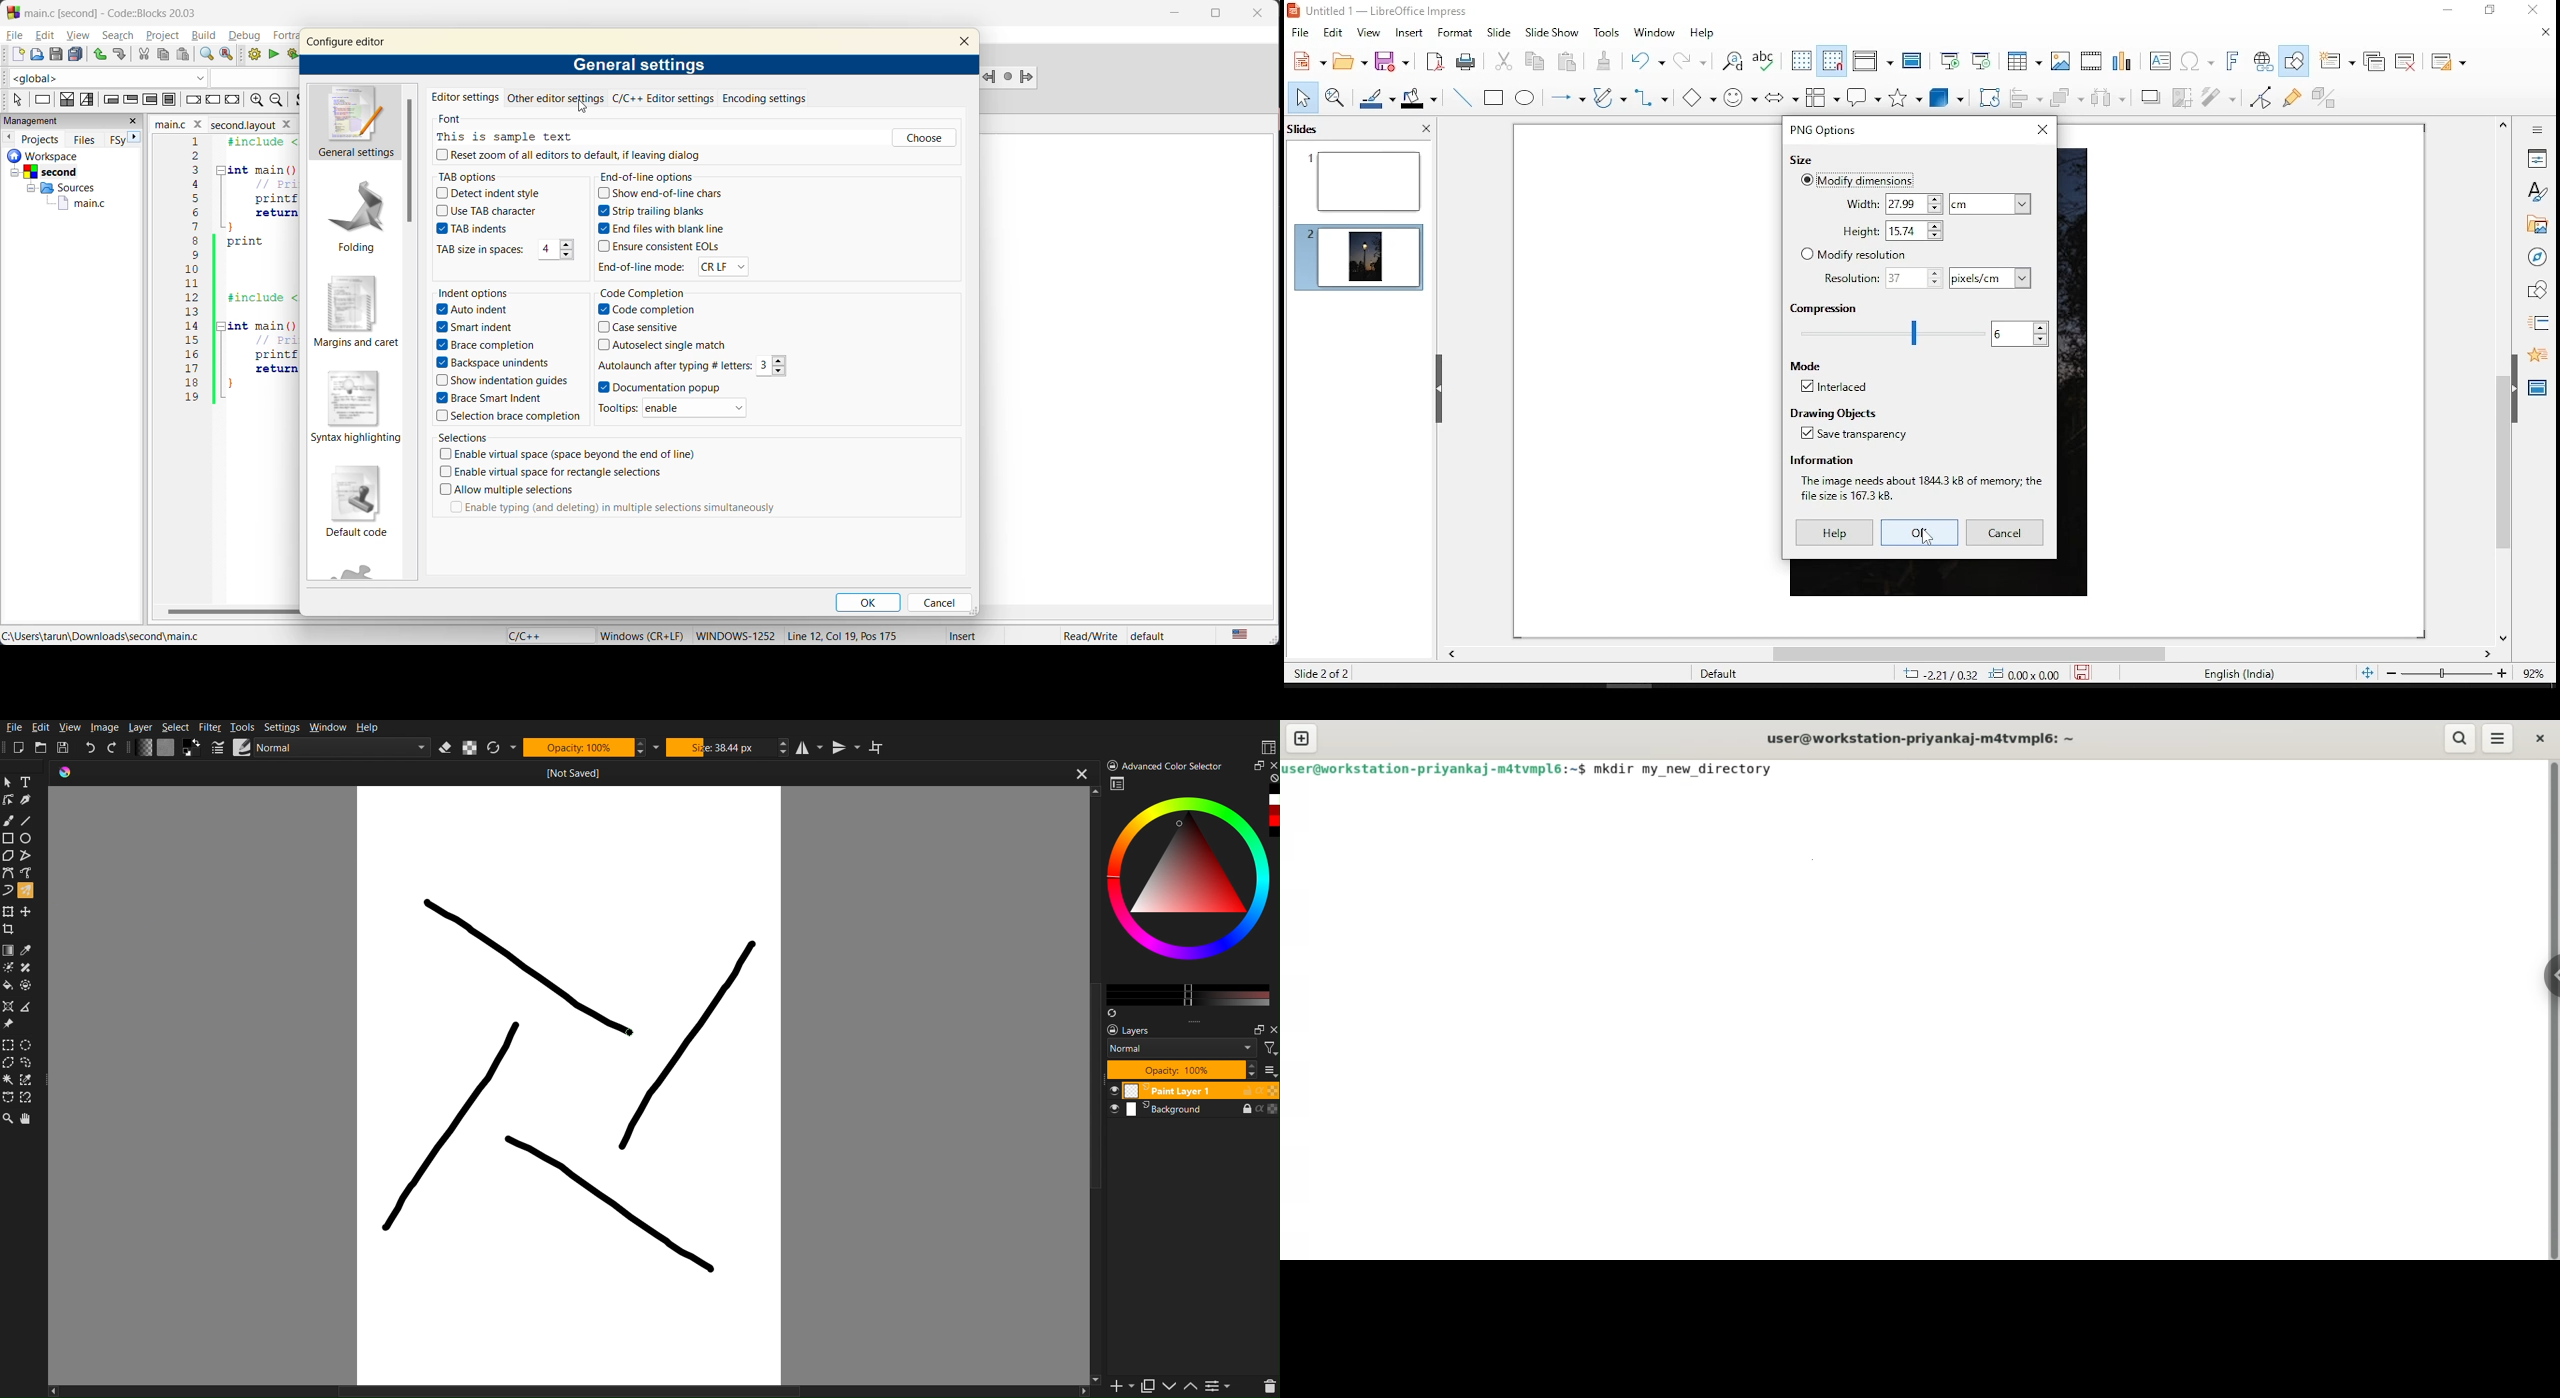  Describe the element at coordinates (150, 101) in the screenshot. I see `counting loop` at that location.